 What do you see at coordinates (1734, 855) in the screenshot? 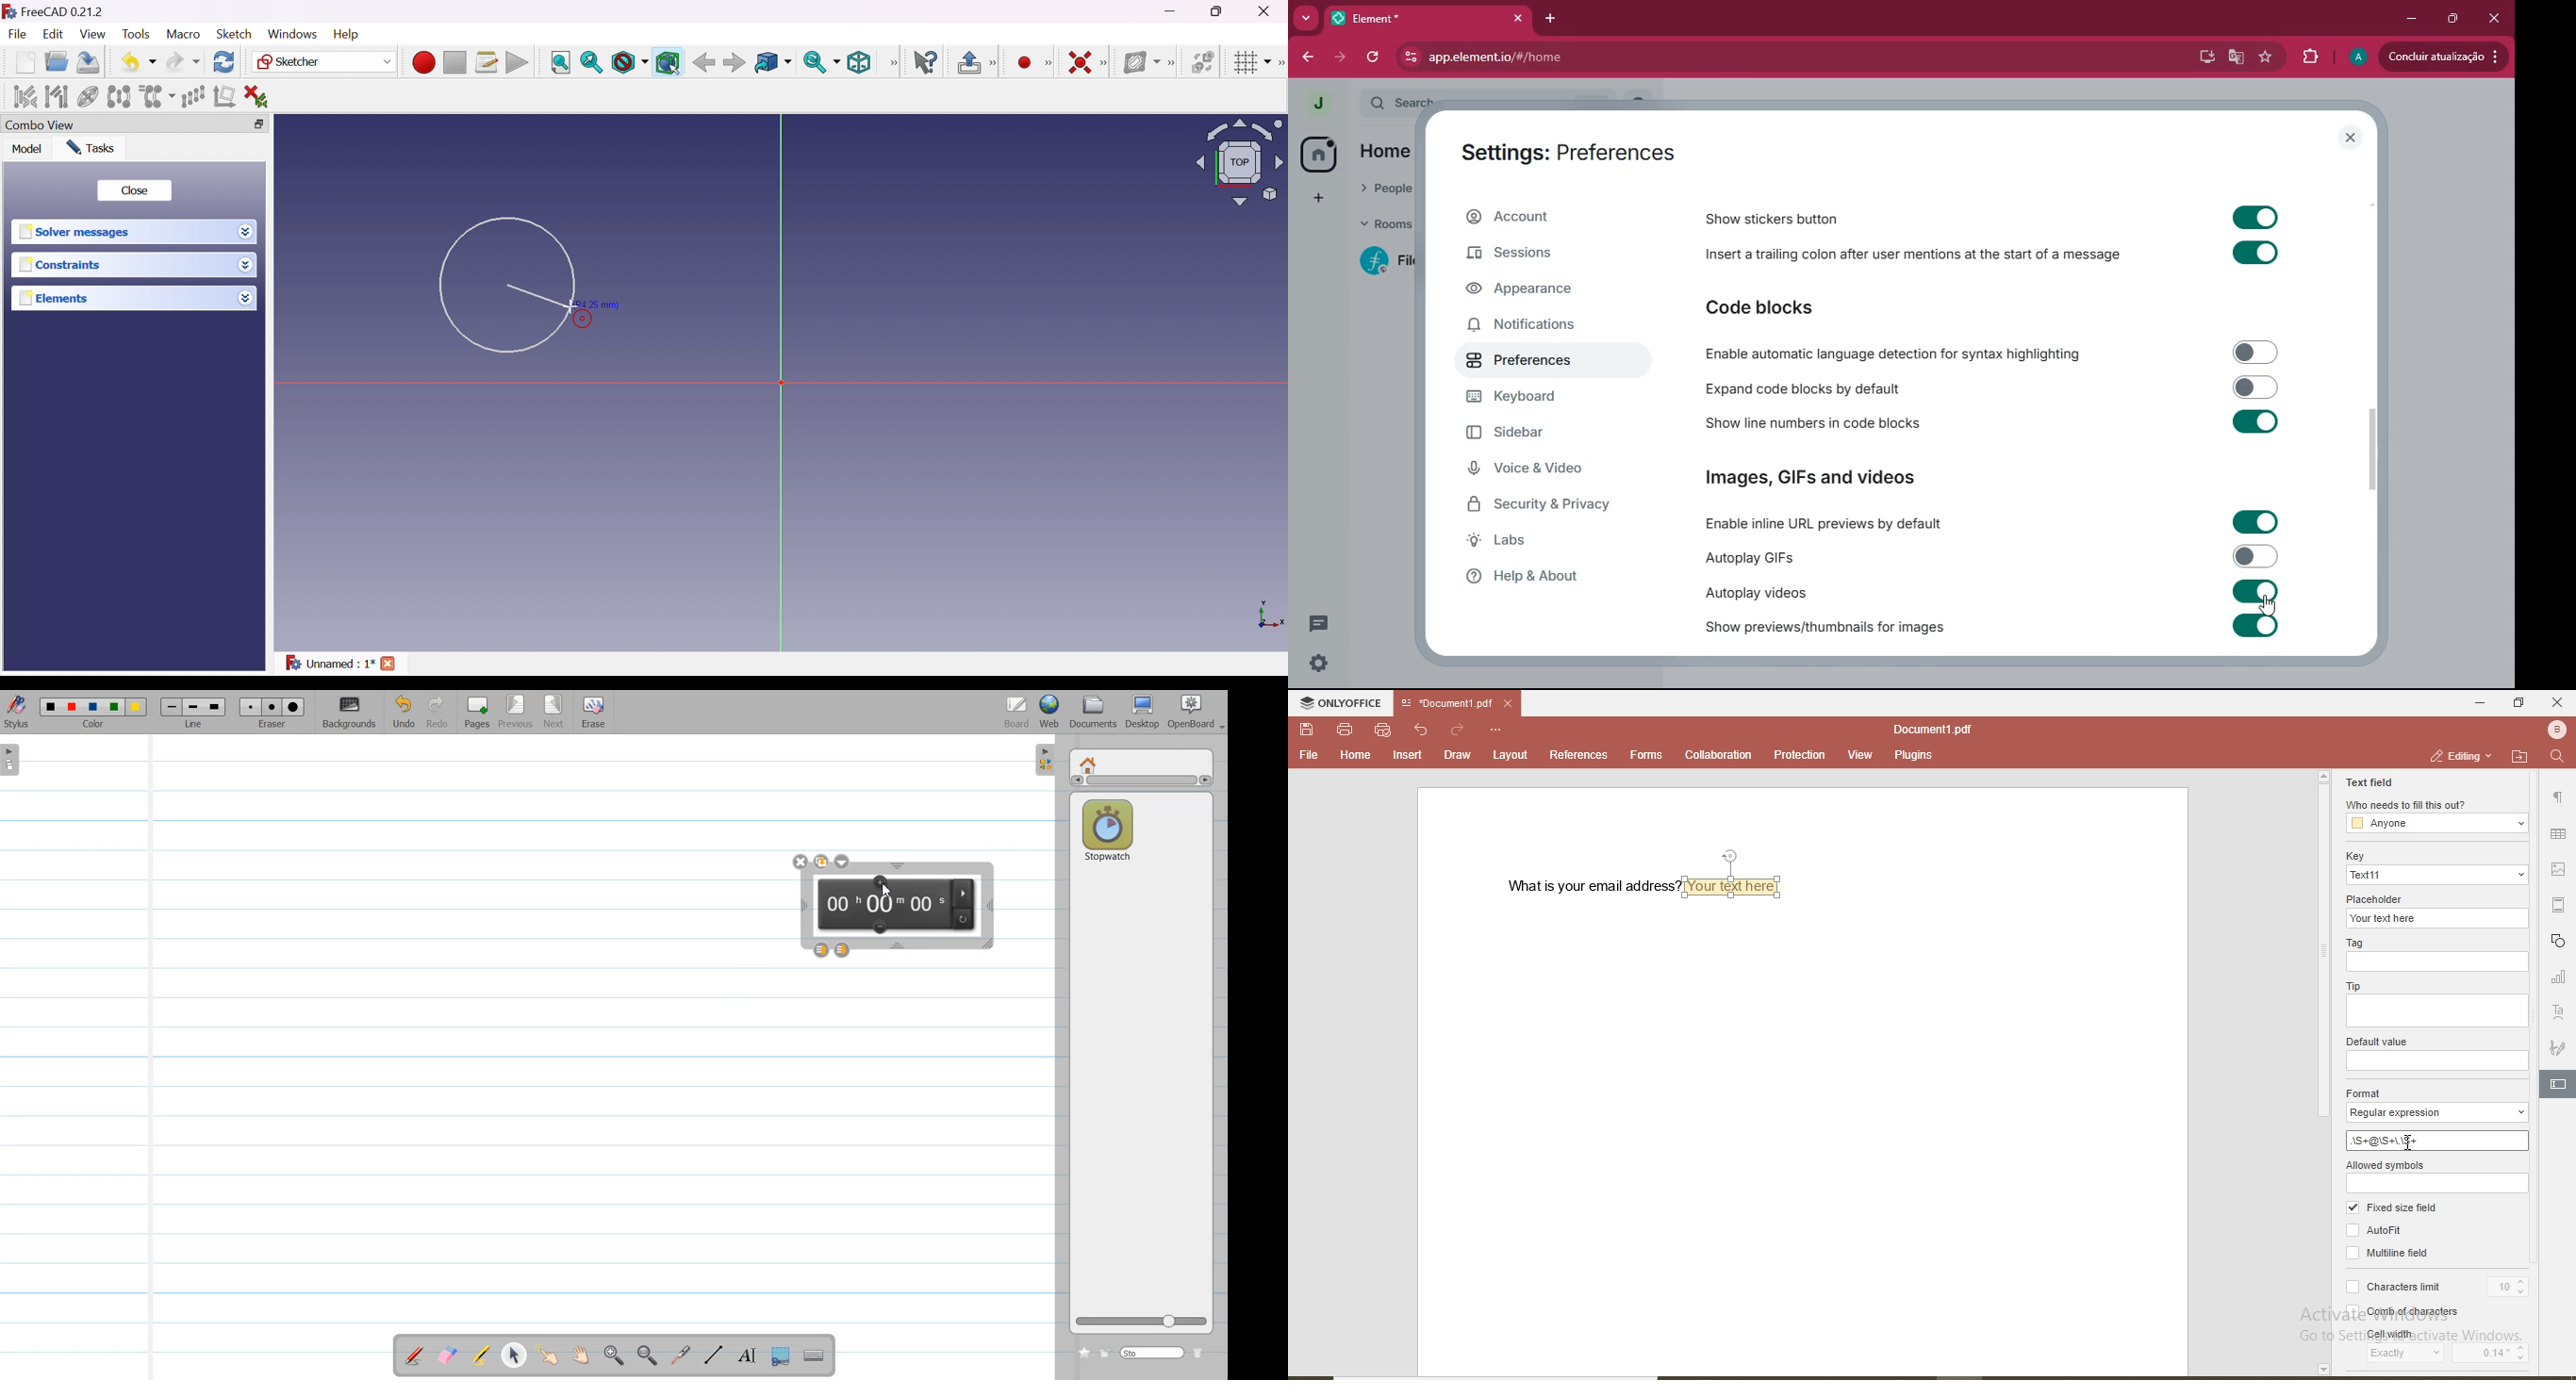
I see `position text box` at bounding box center [1734, 855].